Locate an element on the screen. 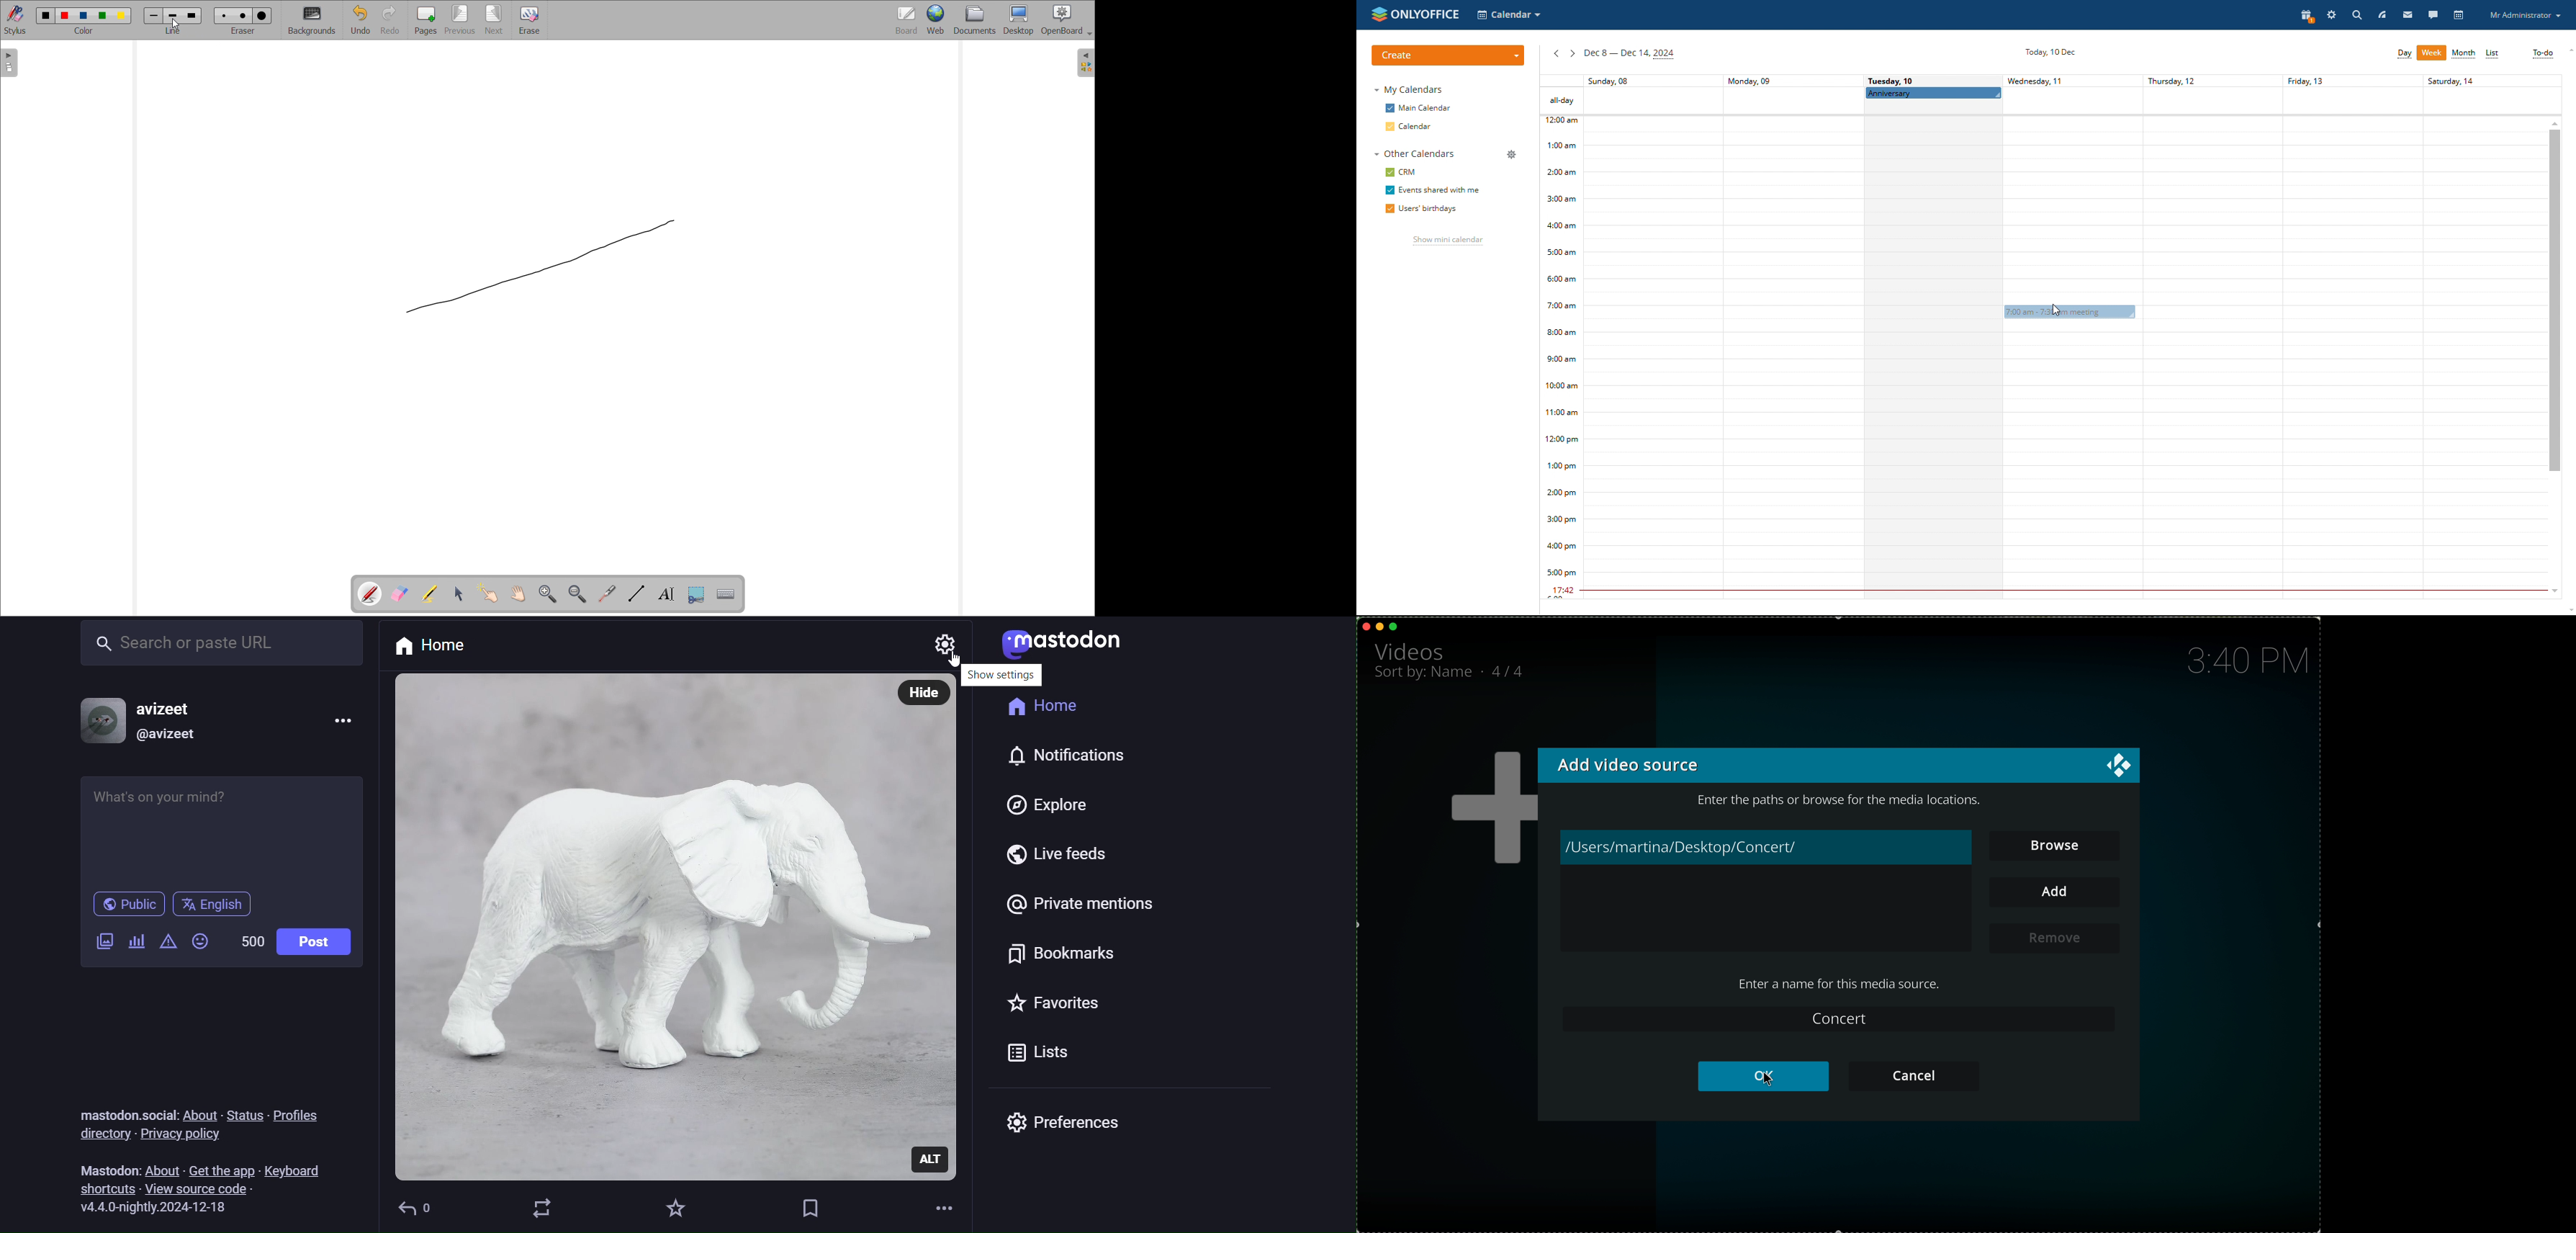  mastodon.social is located at coordinates (125, 1111).